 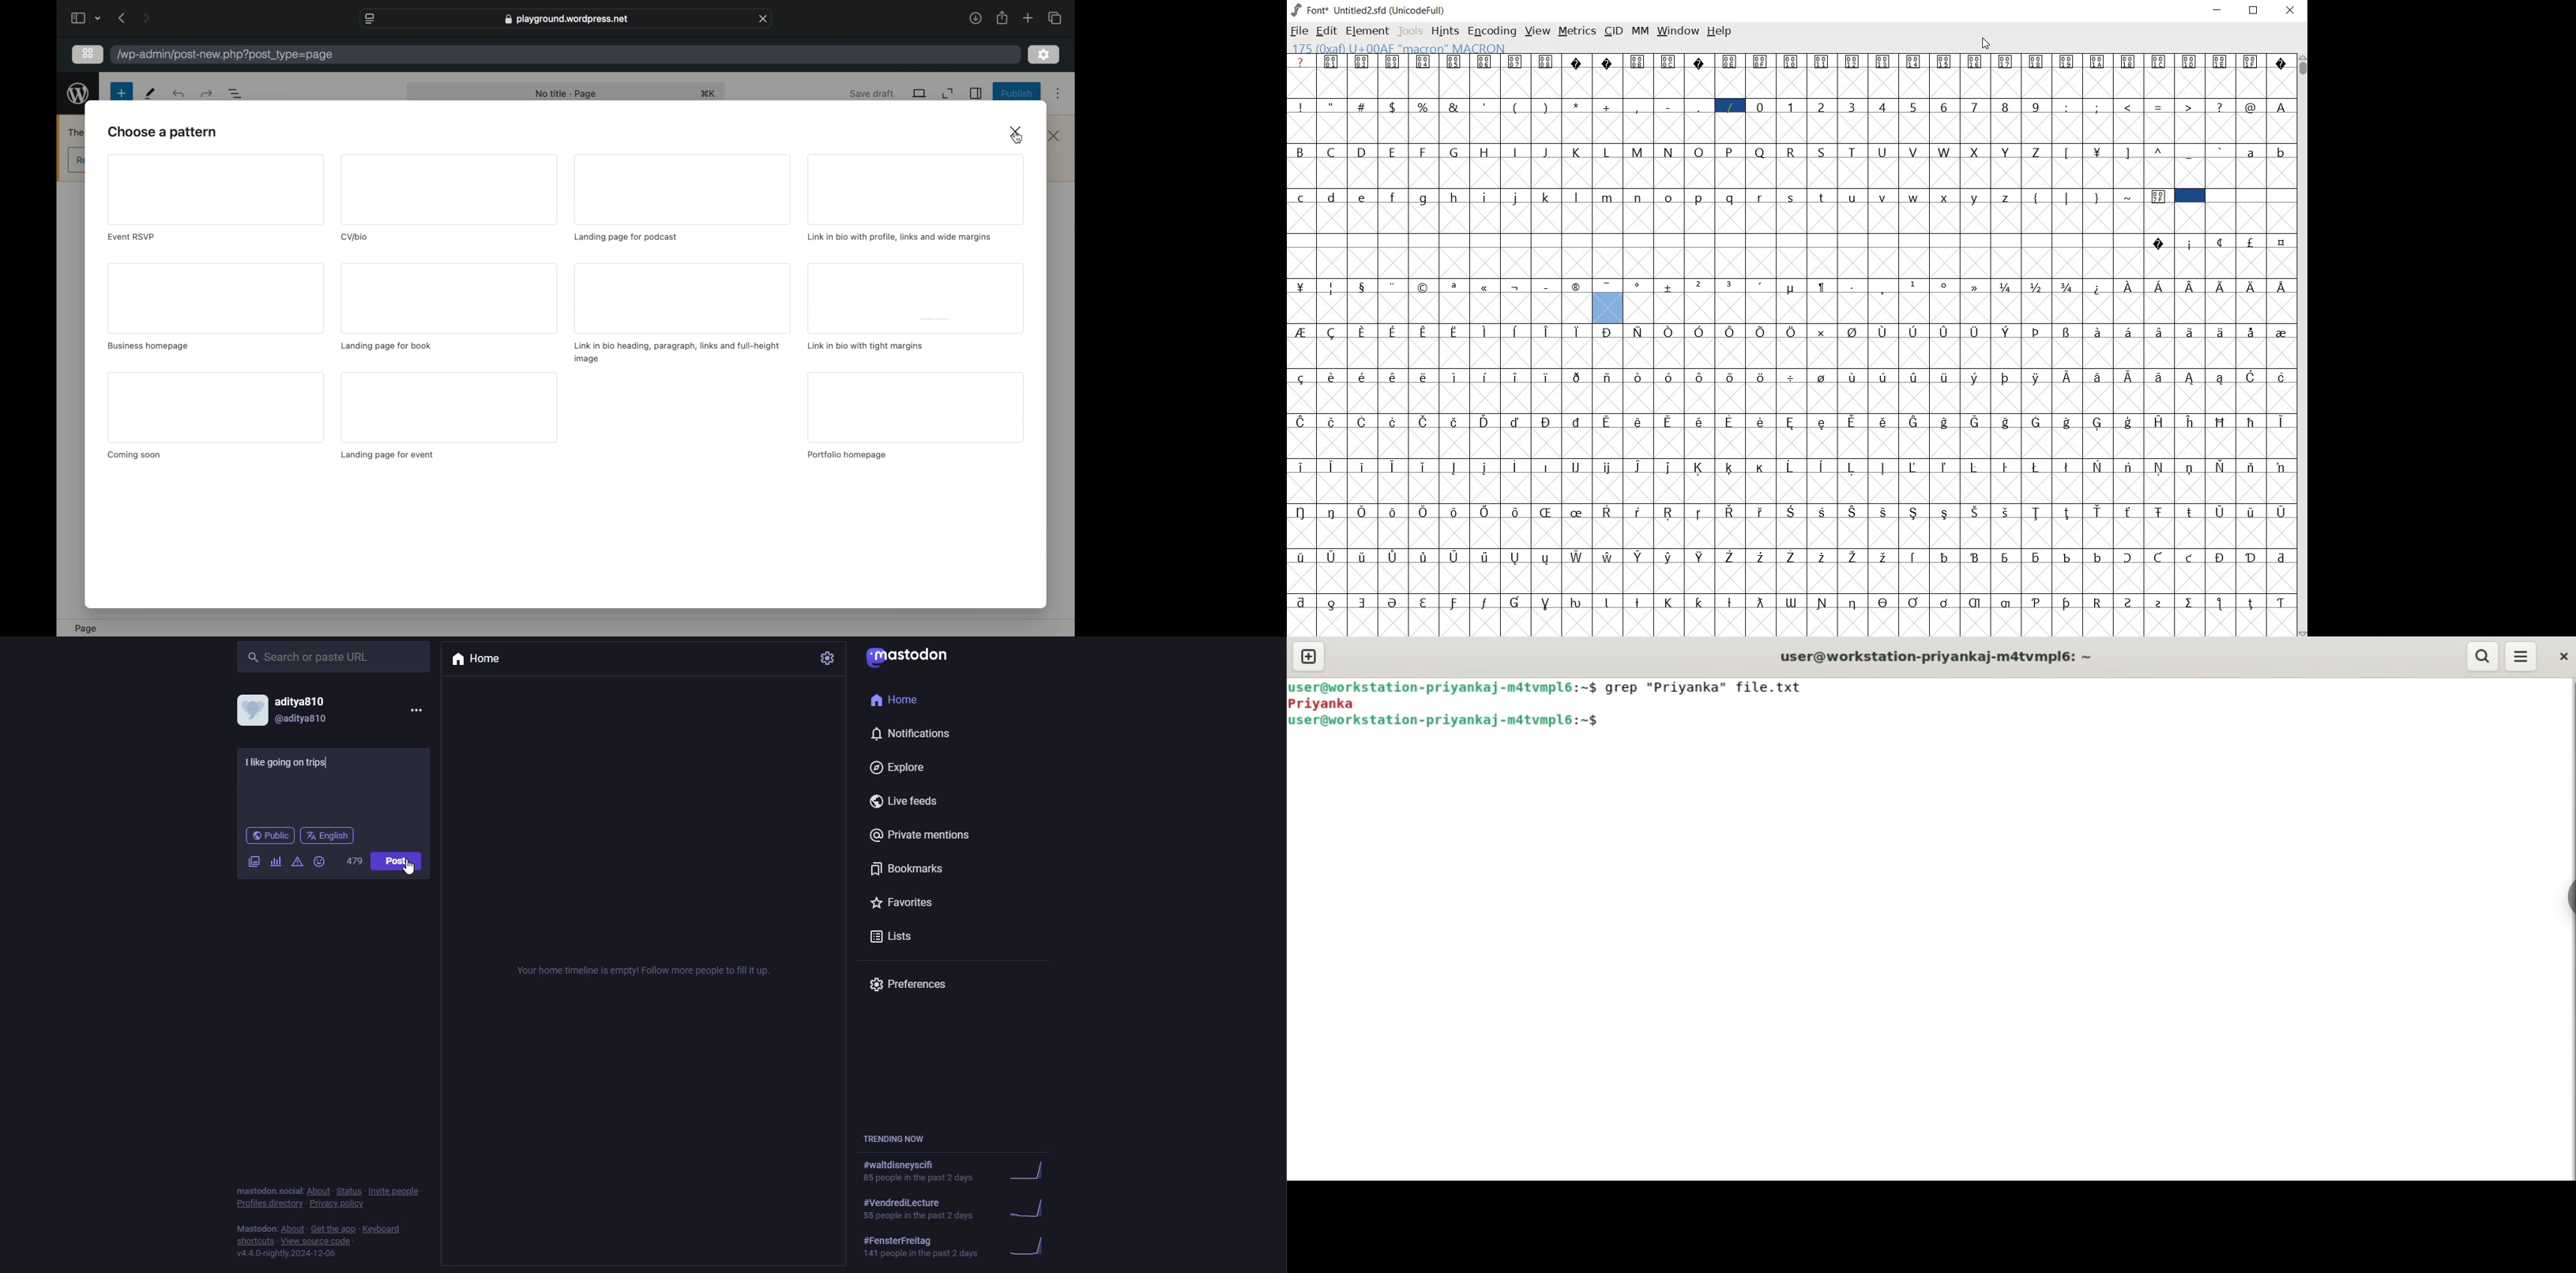 What do you see at coordinates (1730, 601) in the screenshot?
I see `Symbol` at bounding box center [1730, 601].